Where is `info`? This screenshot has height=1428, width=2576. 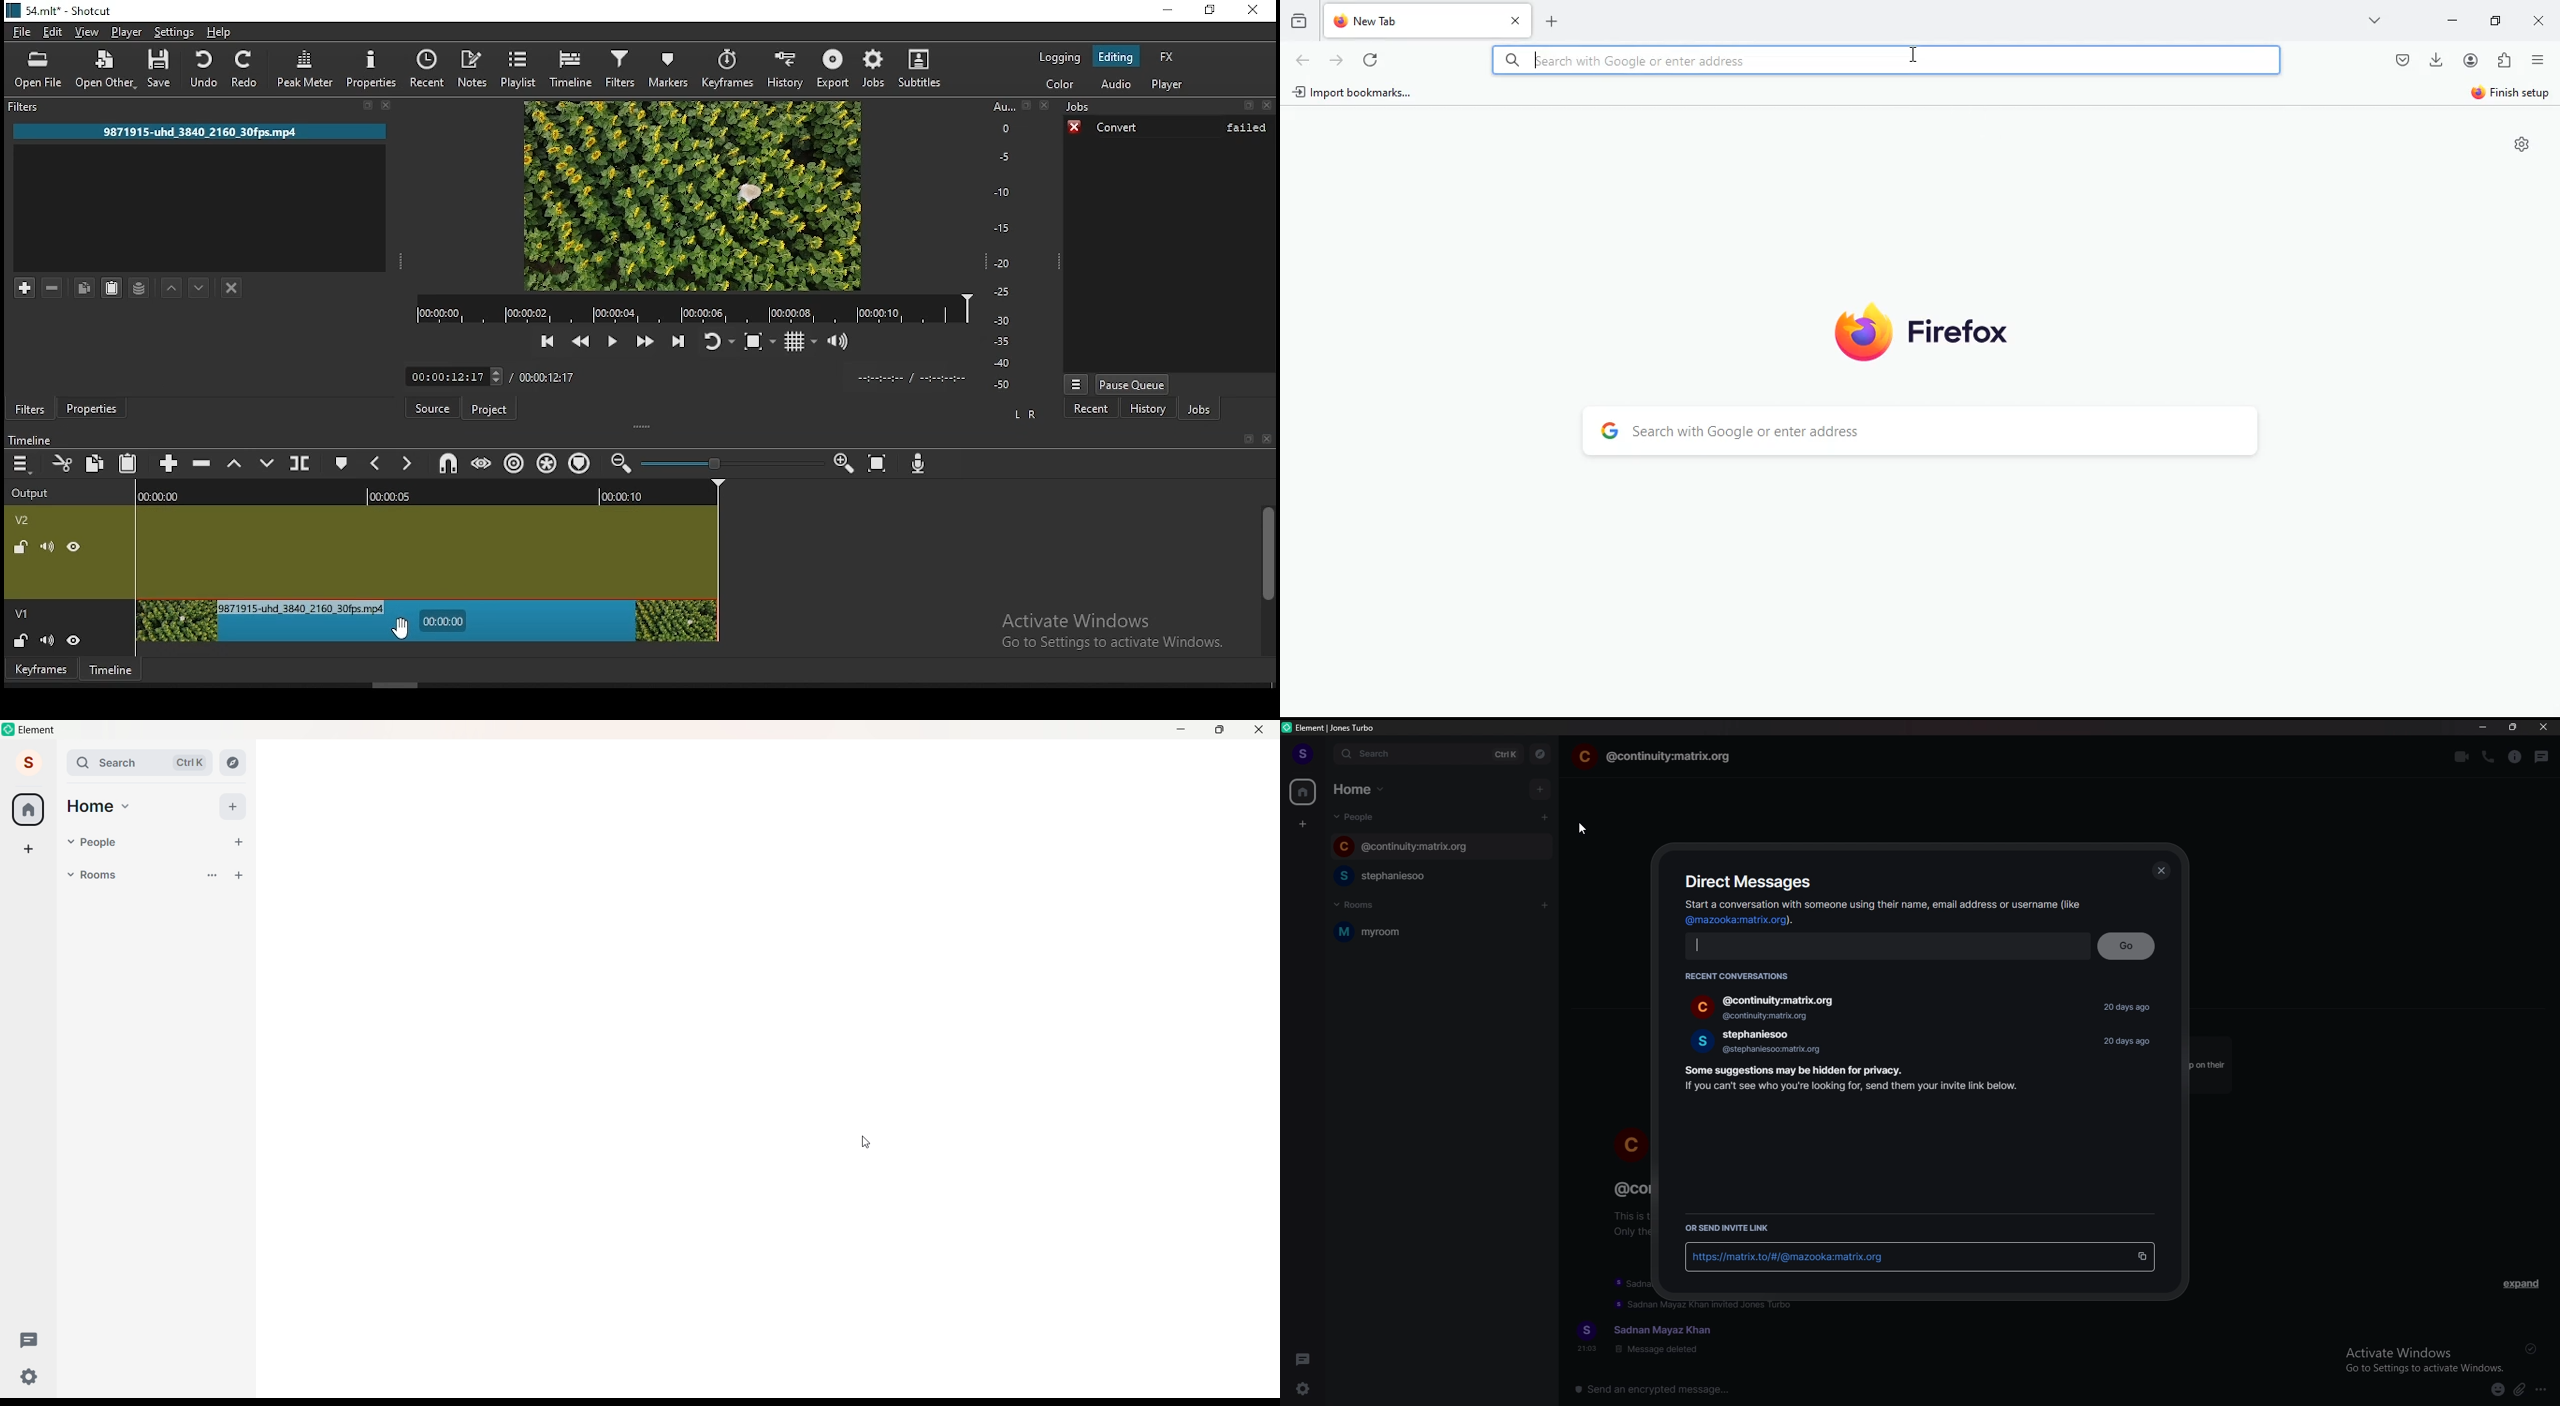 info is located at coordinates (1851, 1080).